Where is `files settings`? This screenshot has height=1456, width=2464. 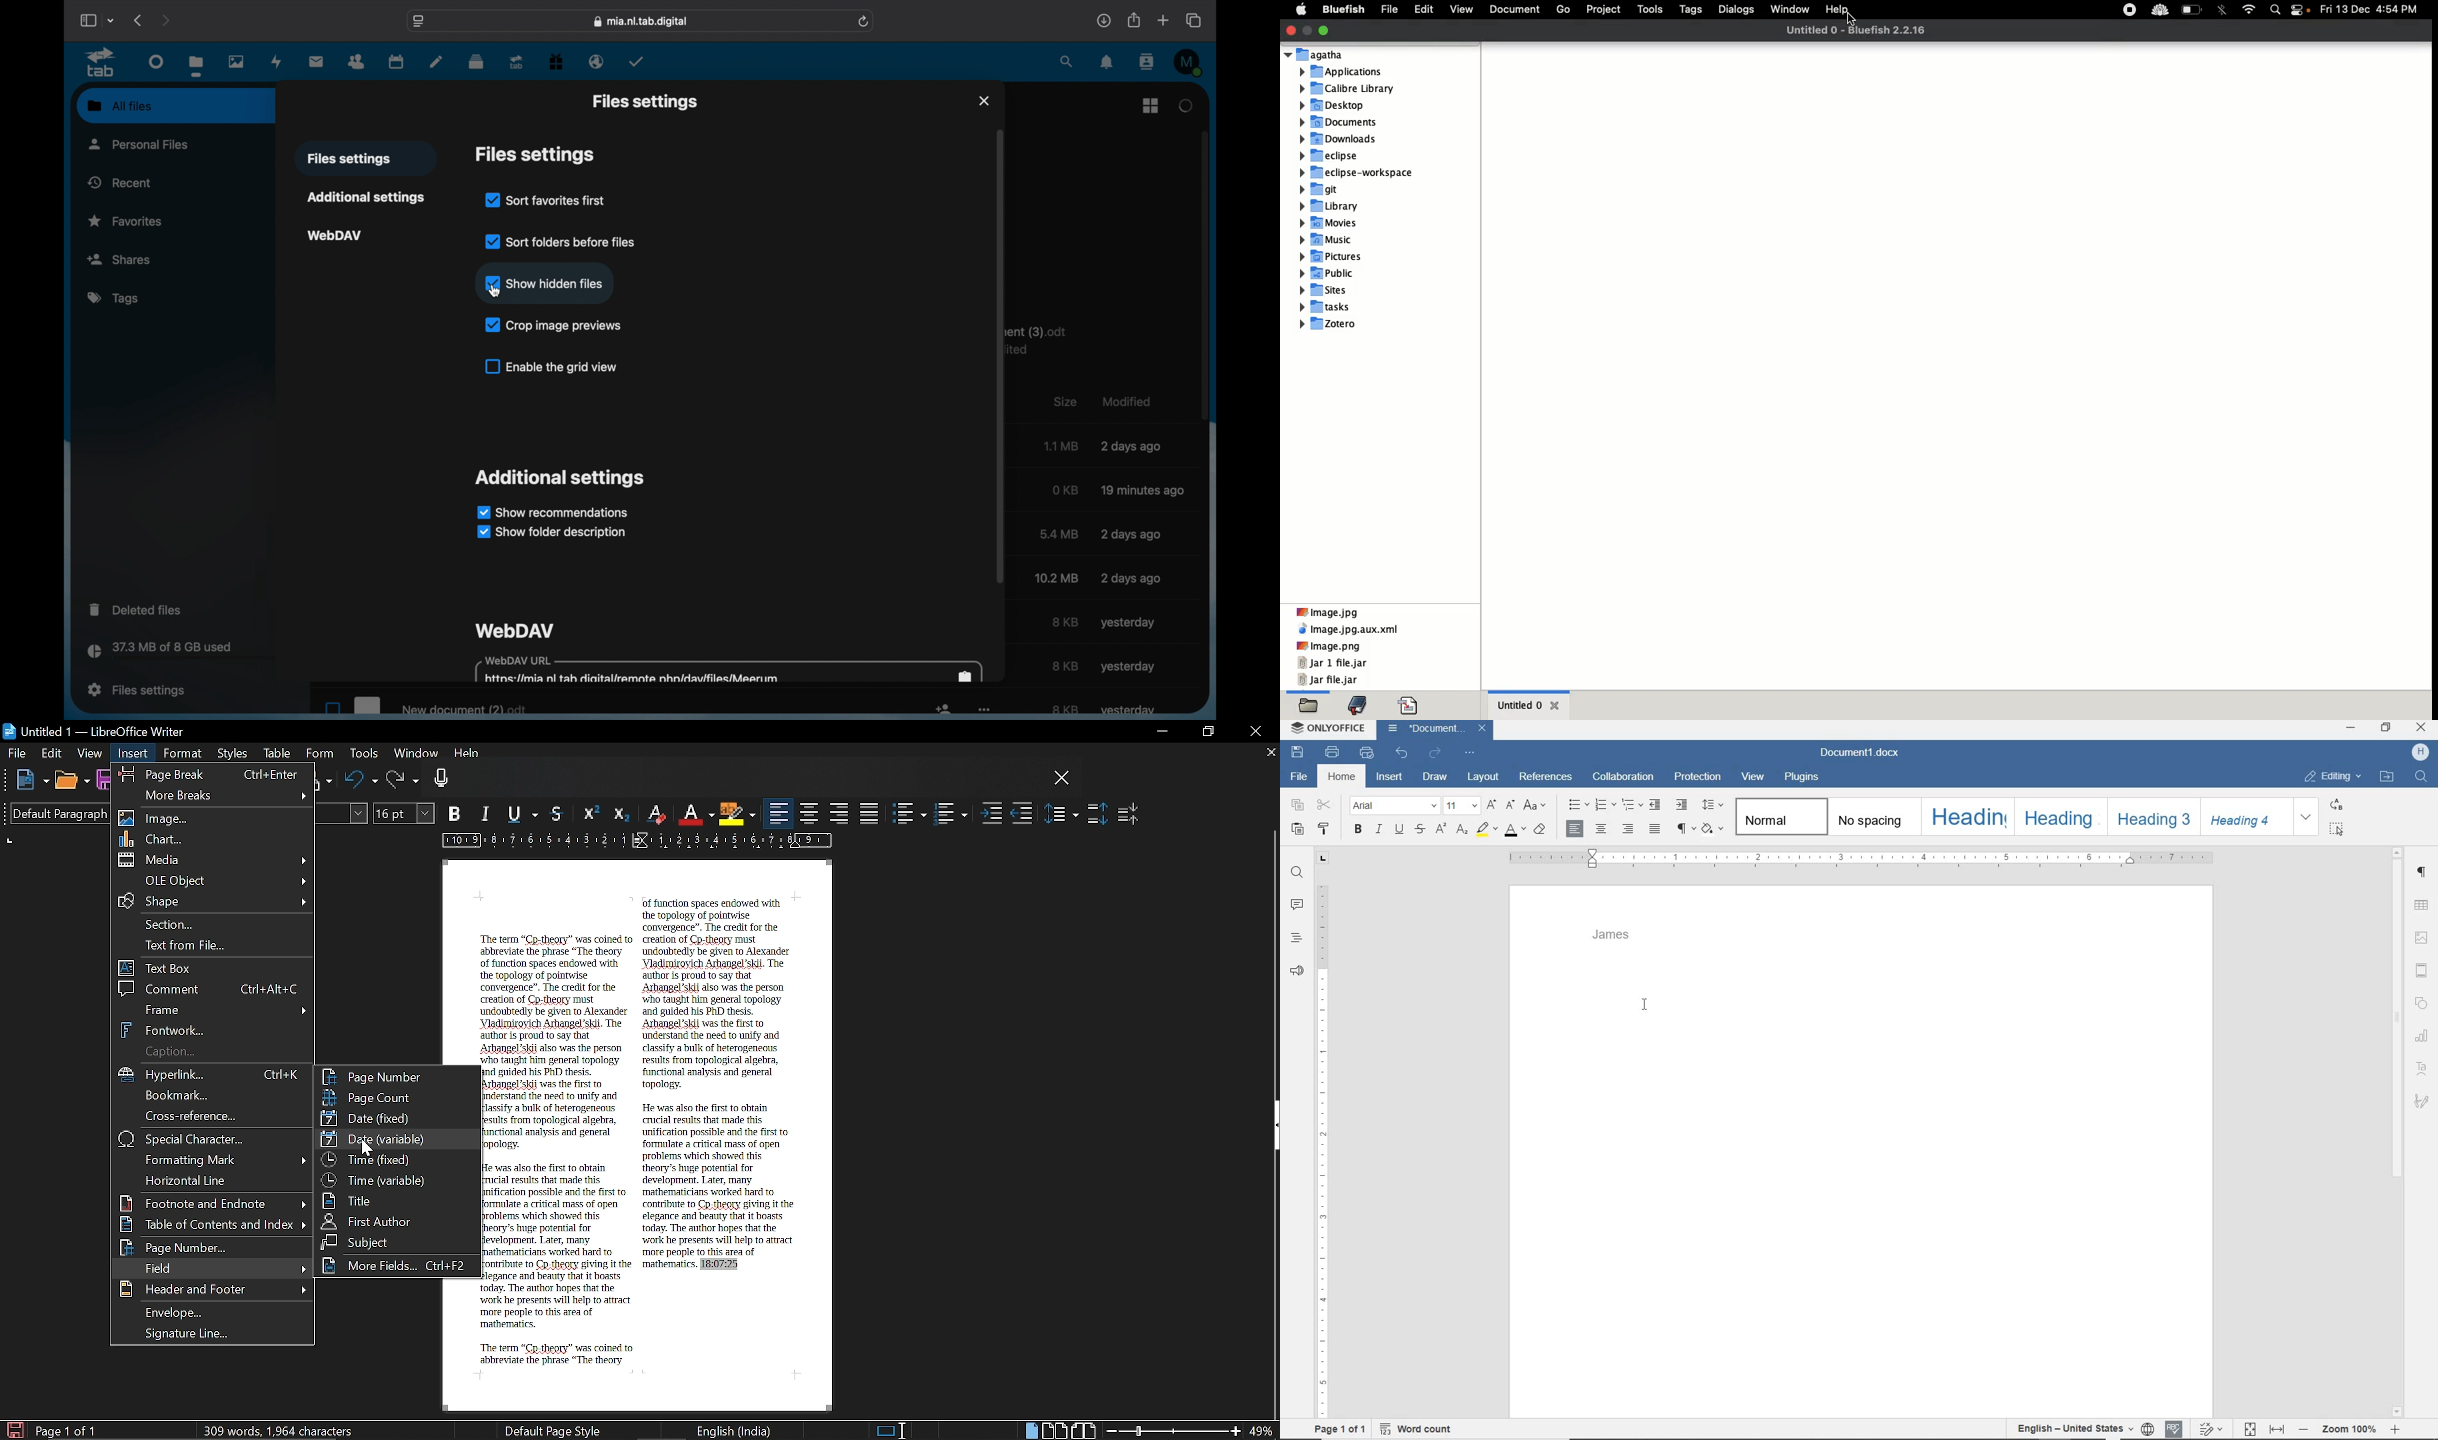 files settings is located at coordinates (533, 155).